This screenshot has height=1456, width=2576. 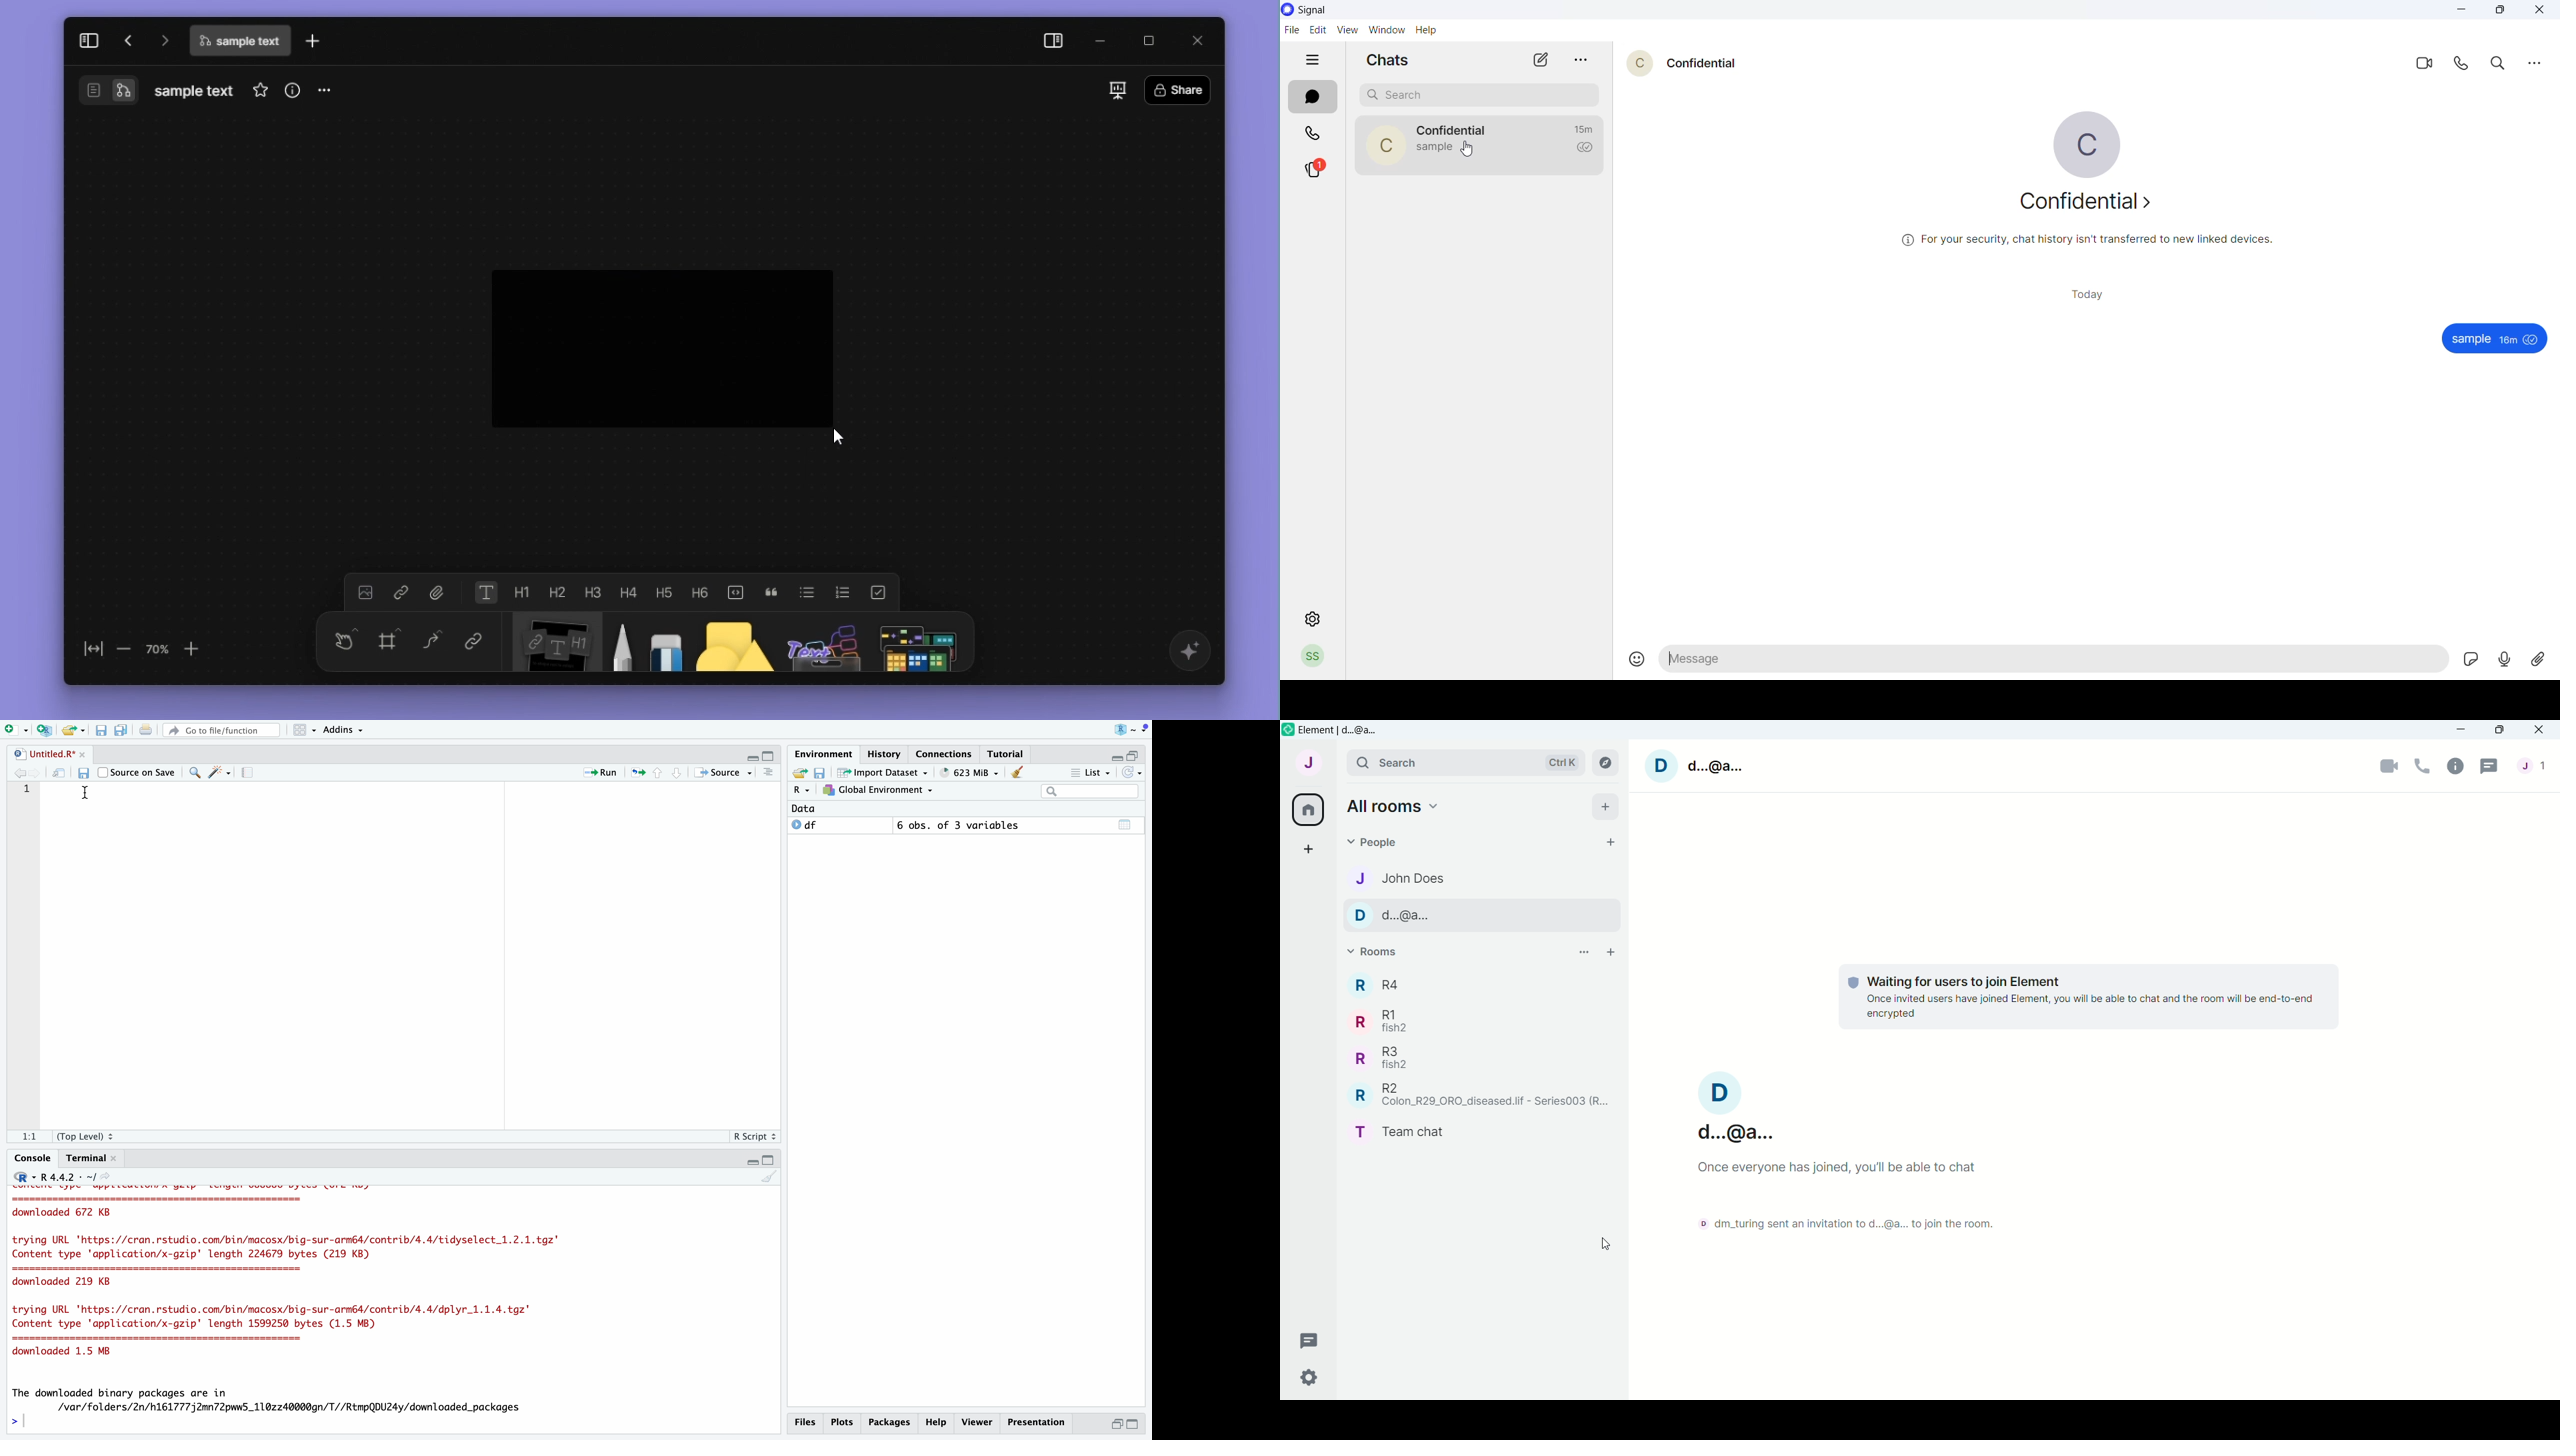 I want to click on Outlines, so click(x=770, y=772).